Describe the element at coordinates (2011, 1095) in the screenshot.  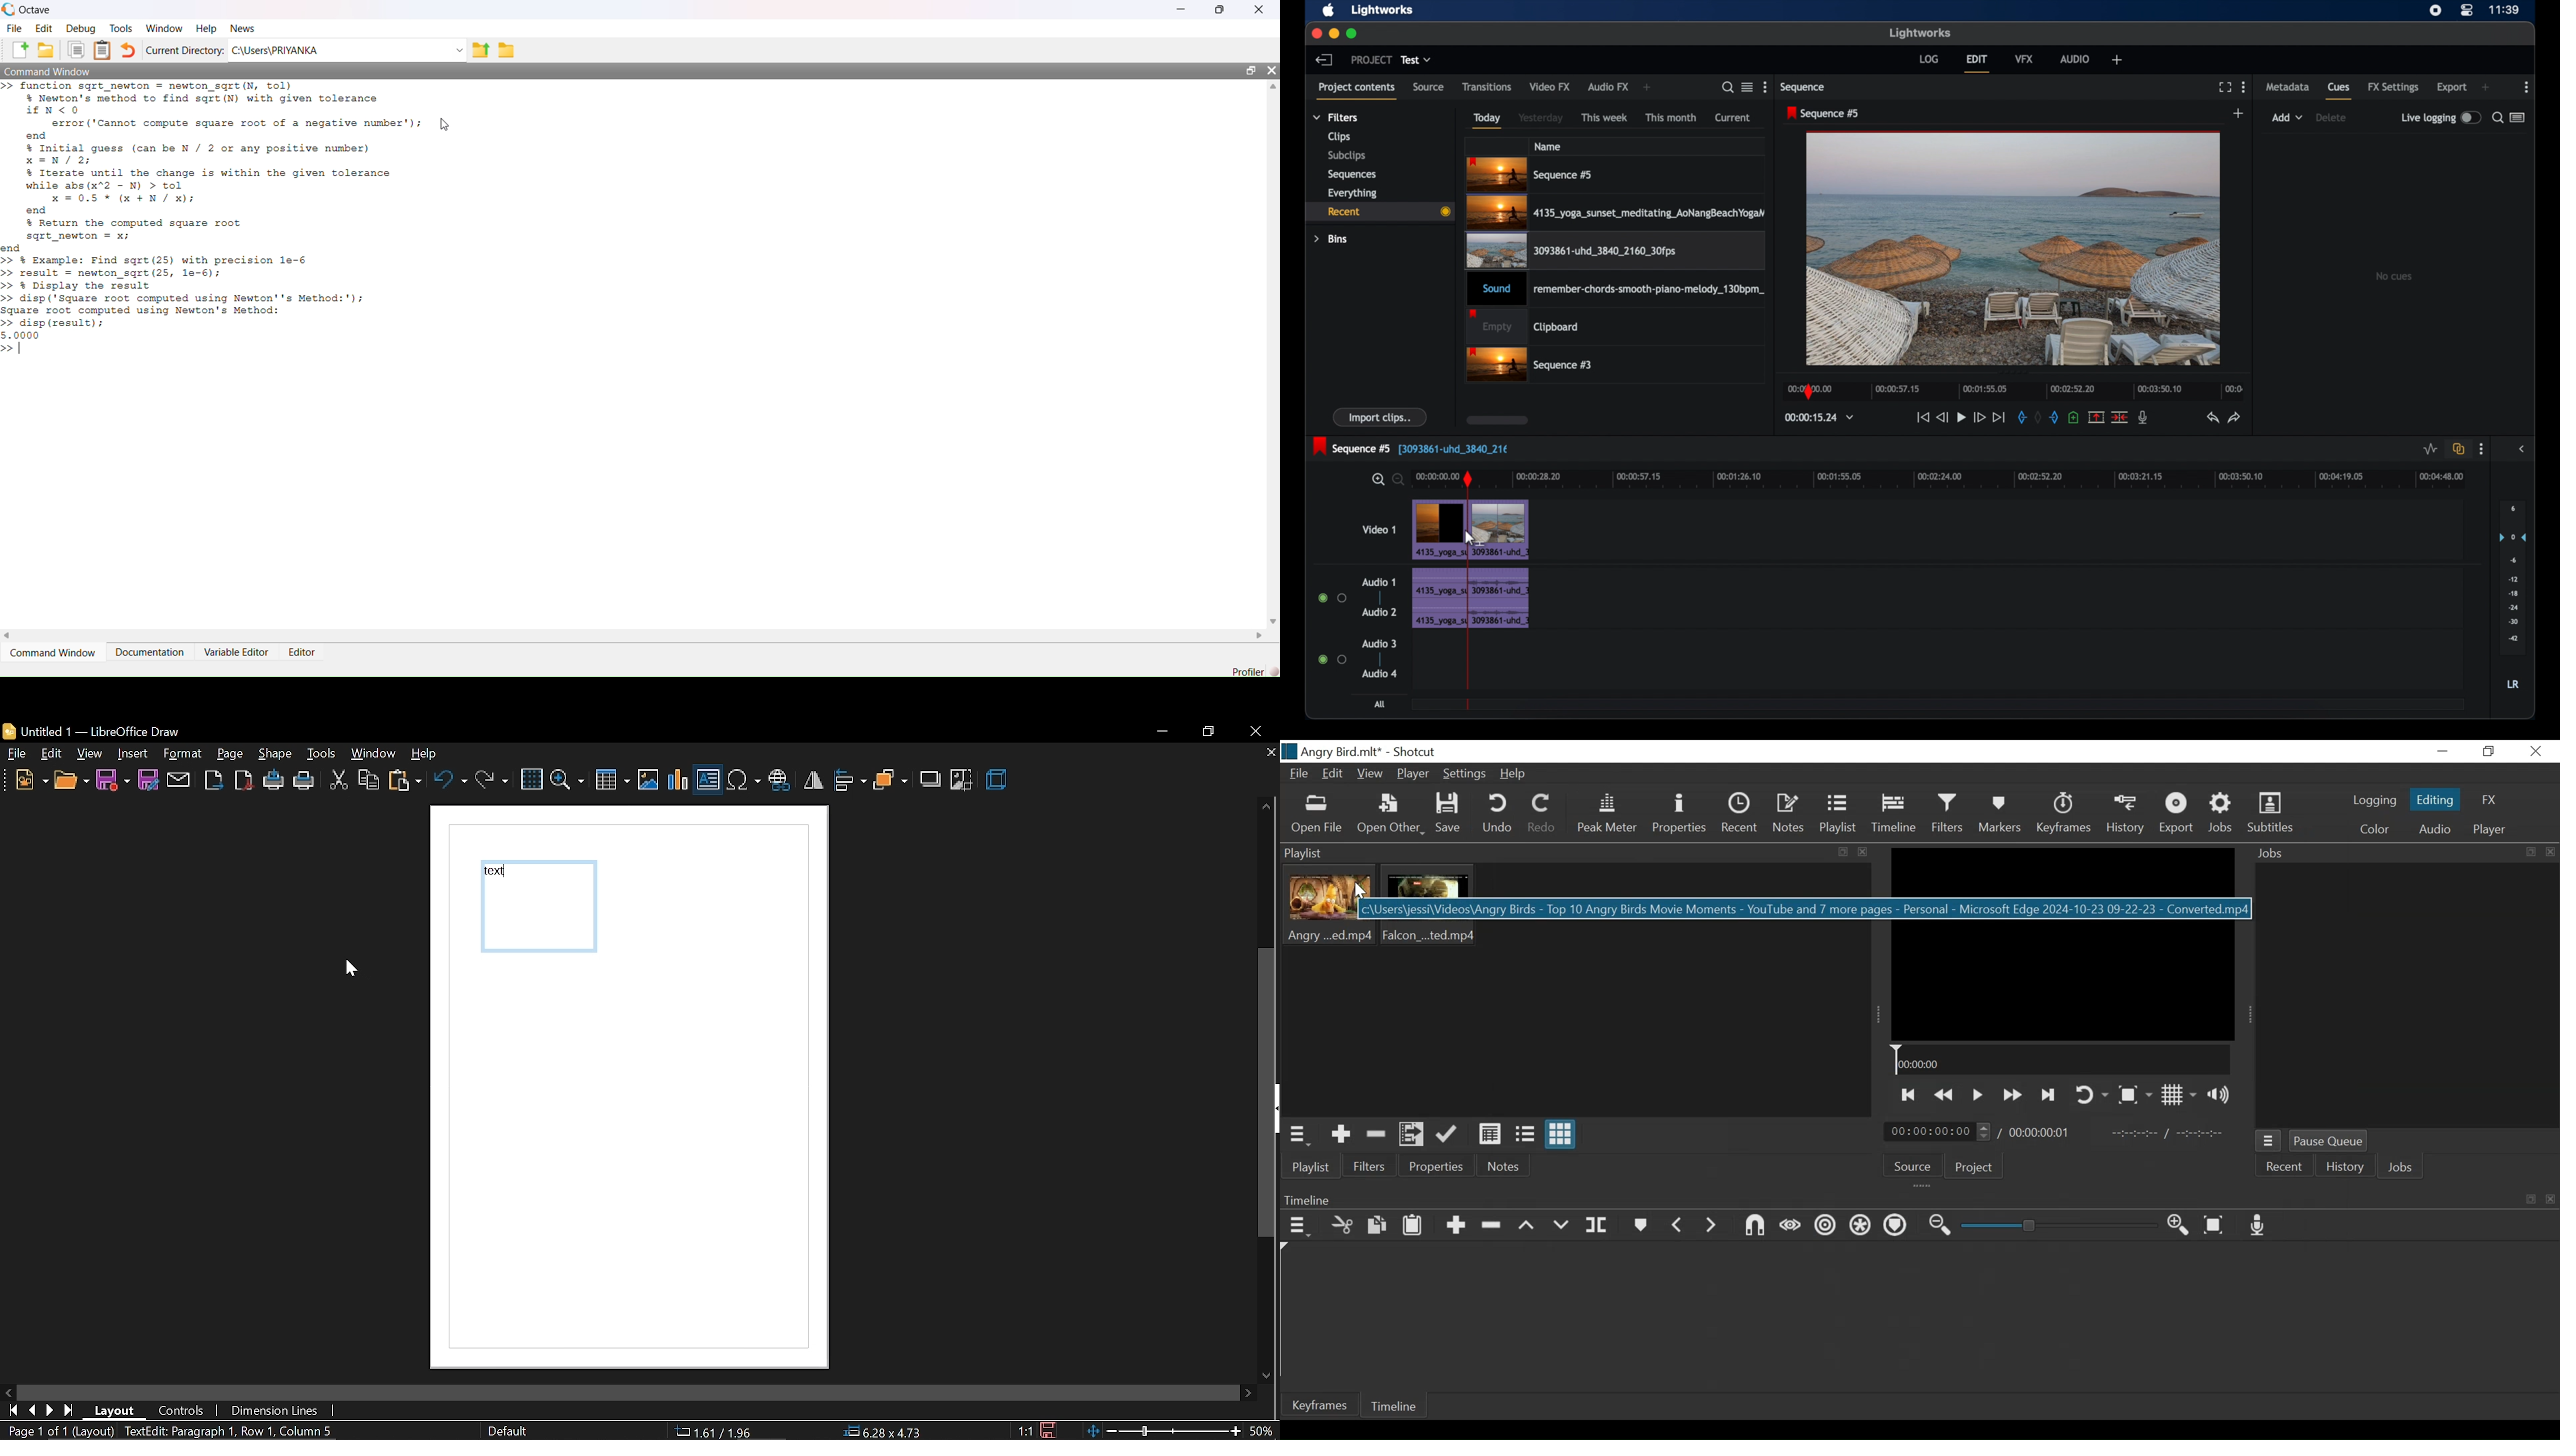
I see `Play forward quickly` at that location.